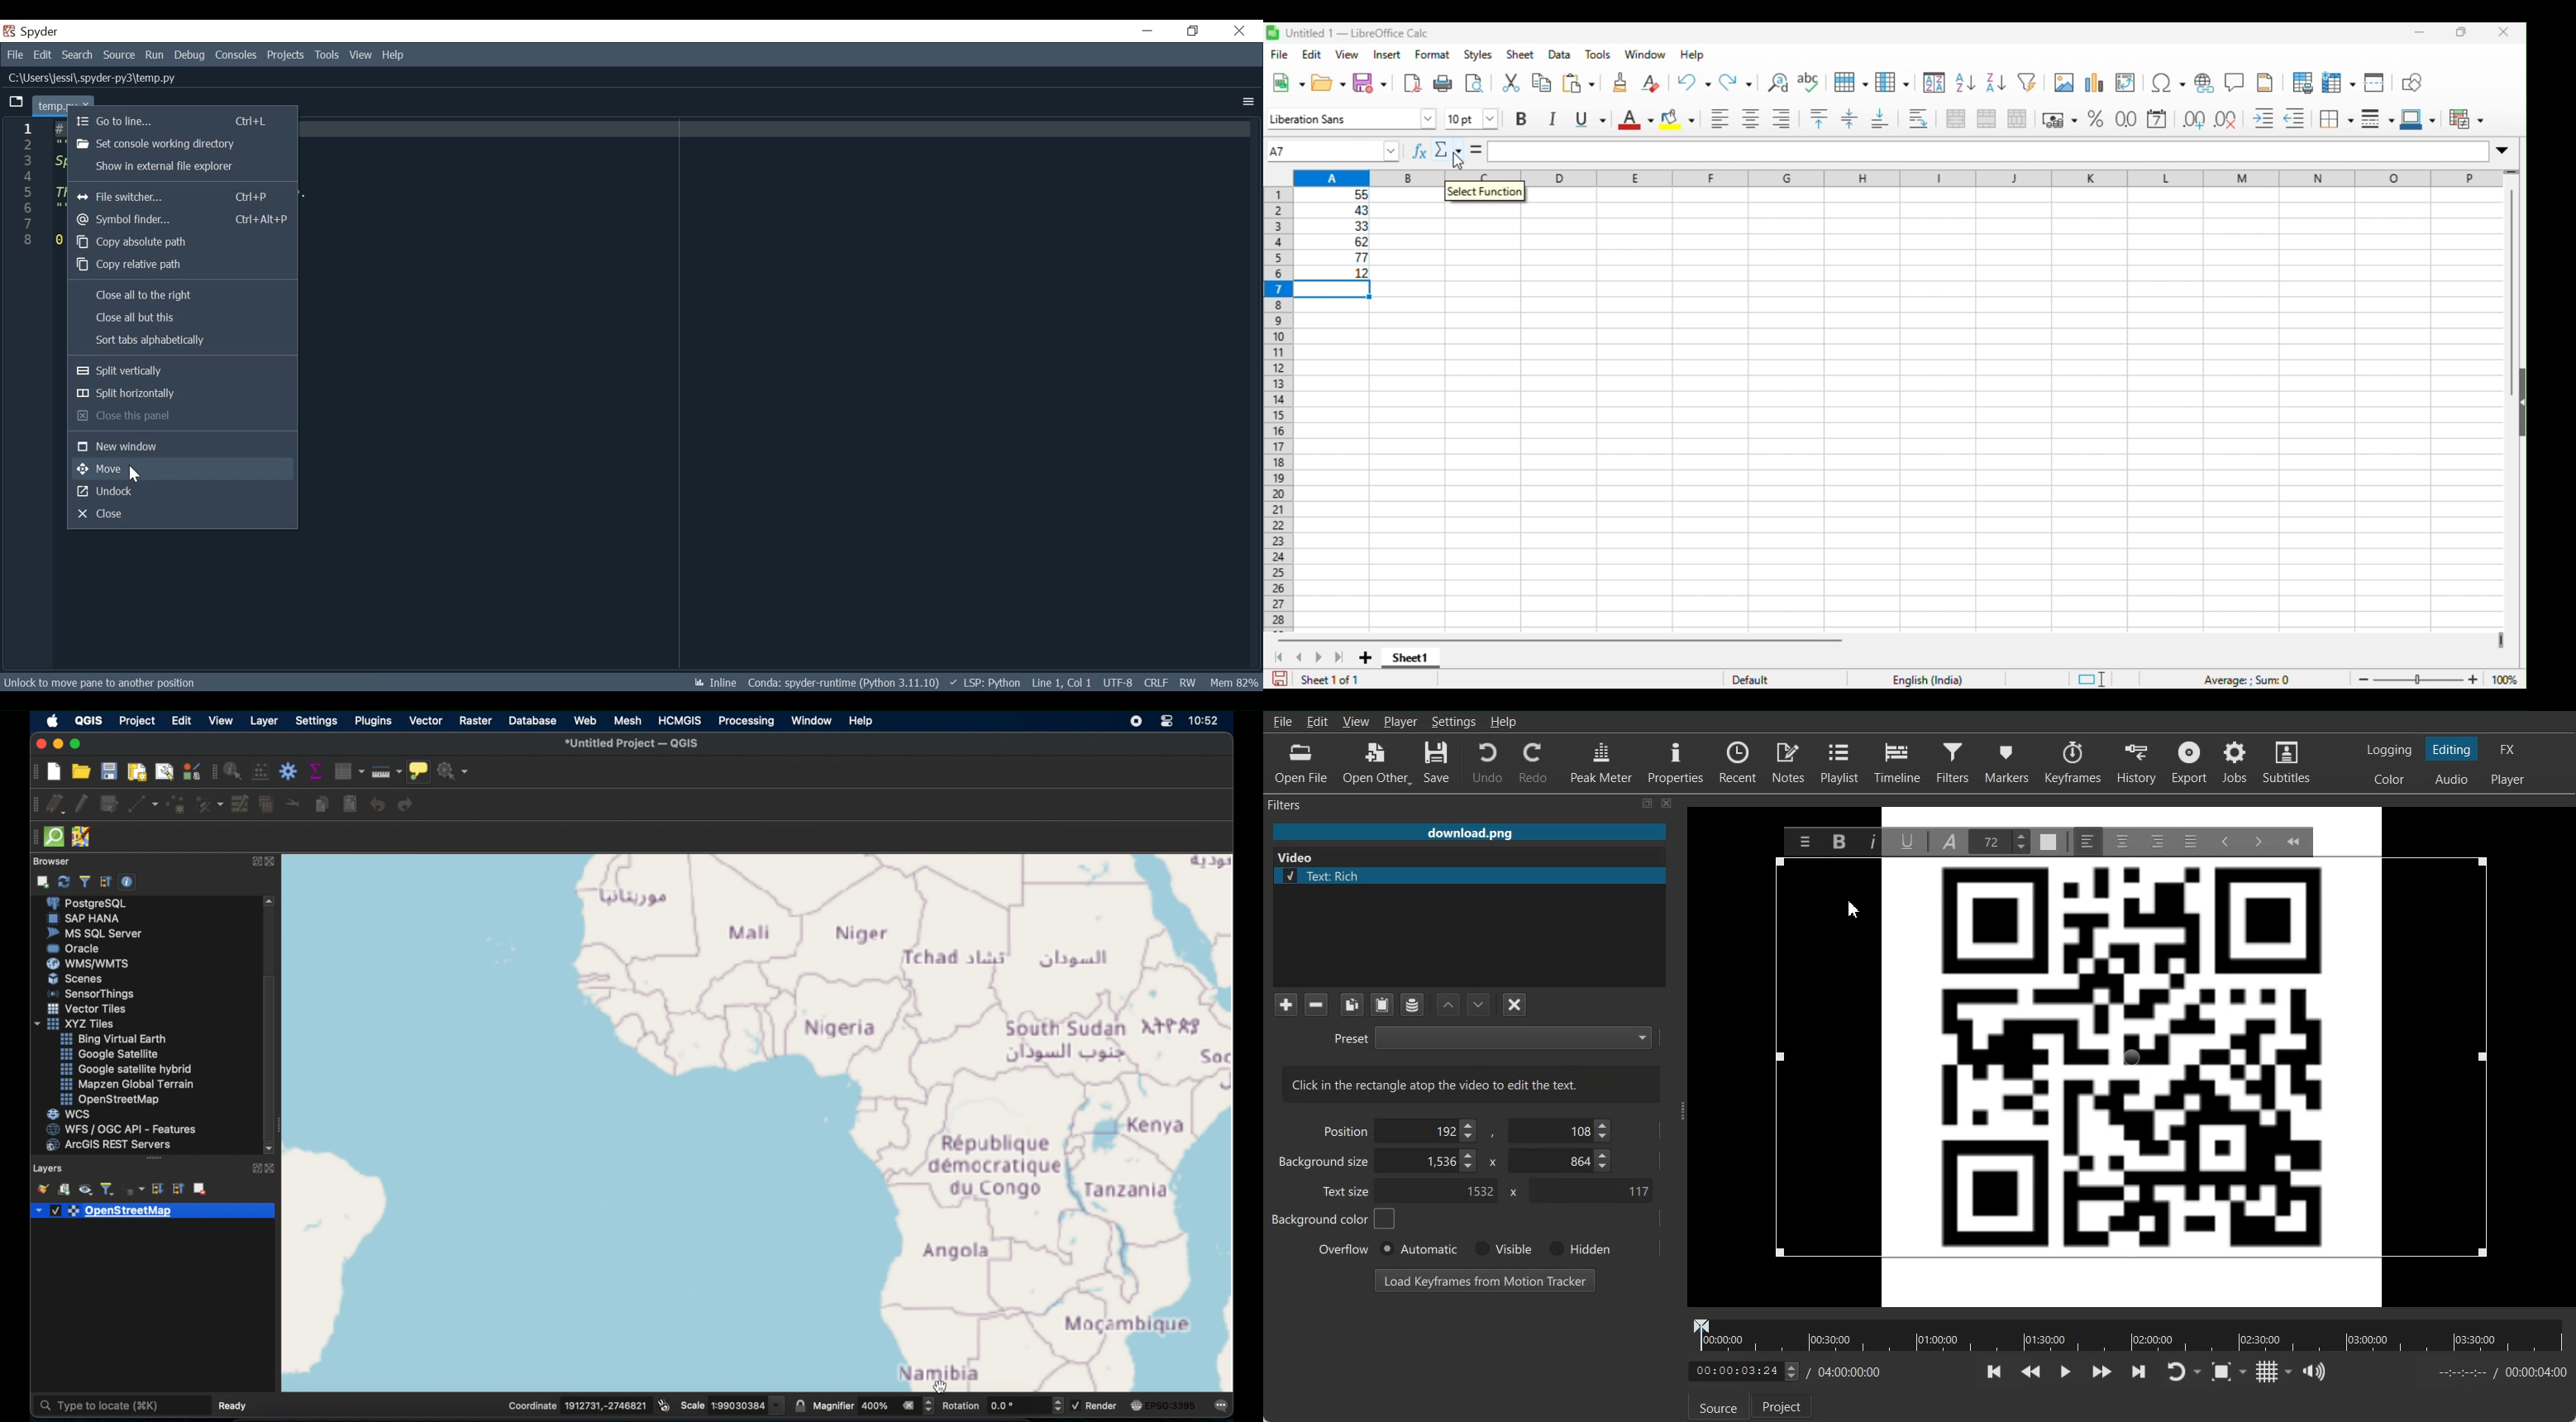  I want to click on , so click(113, 1040).